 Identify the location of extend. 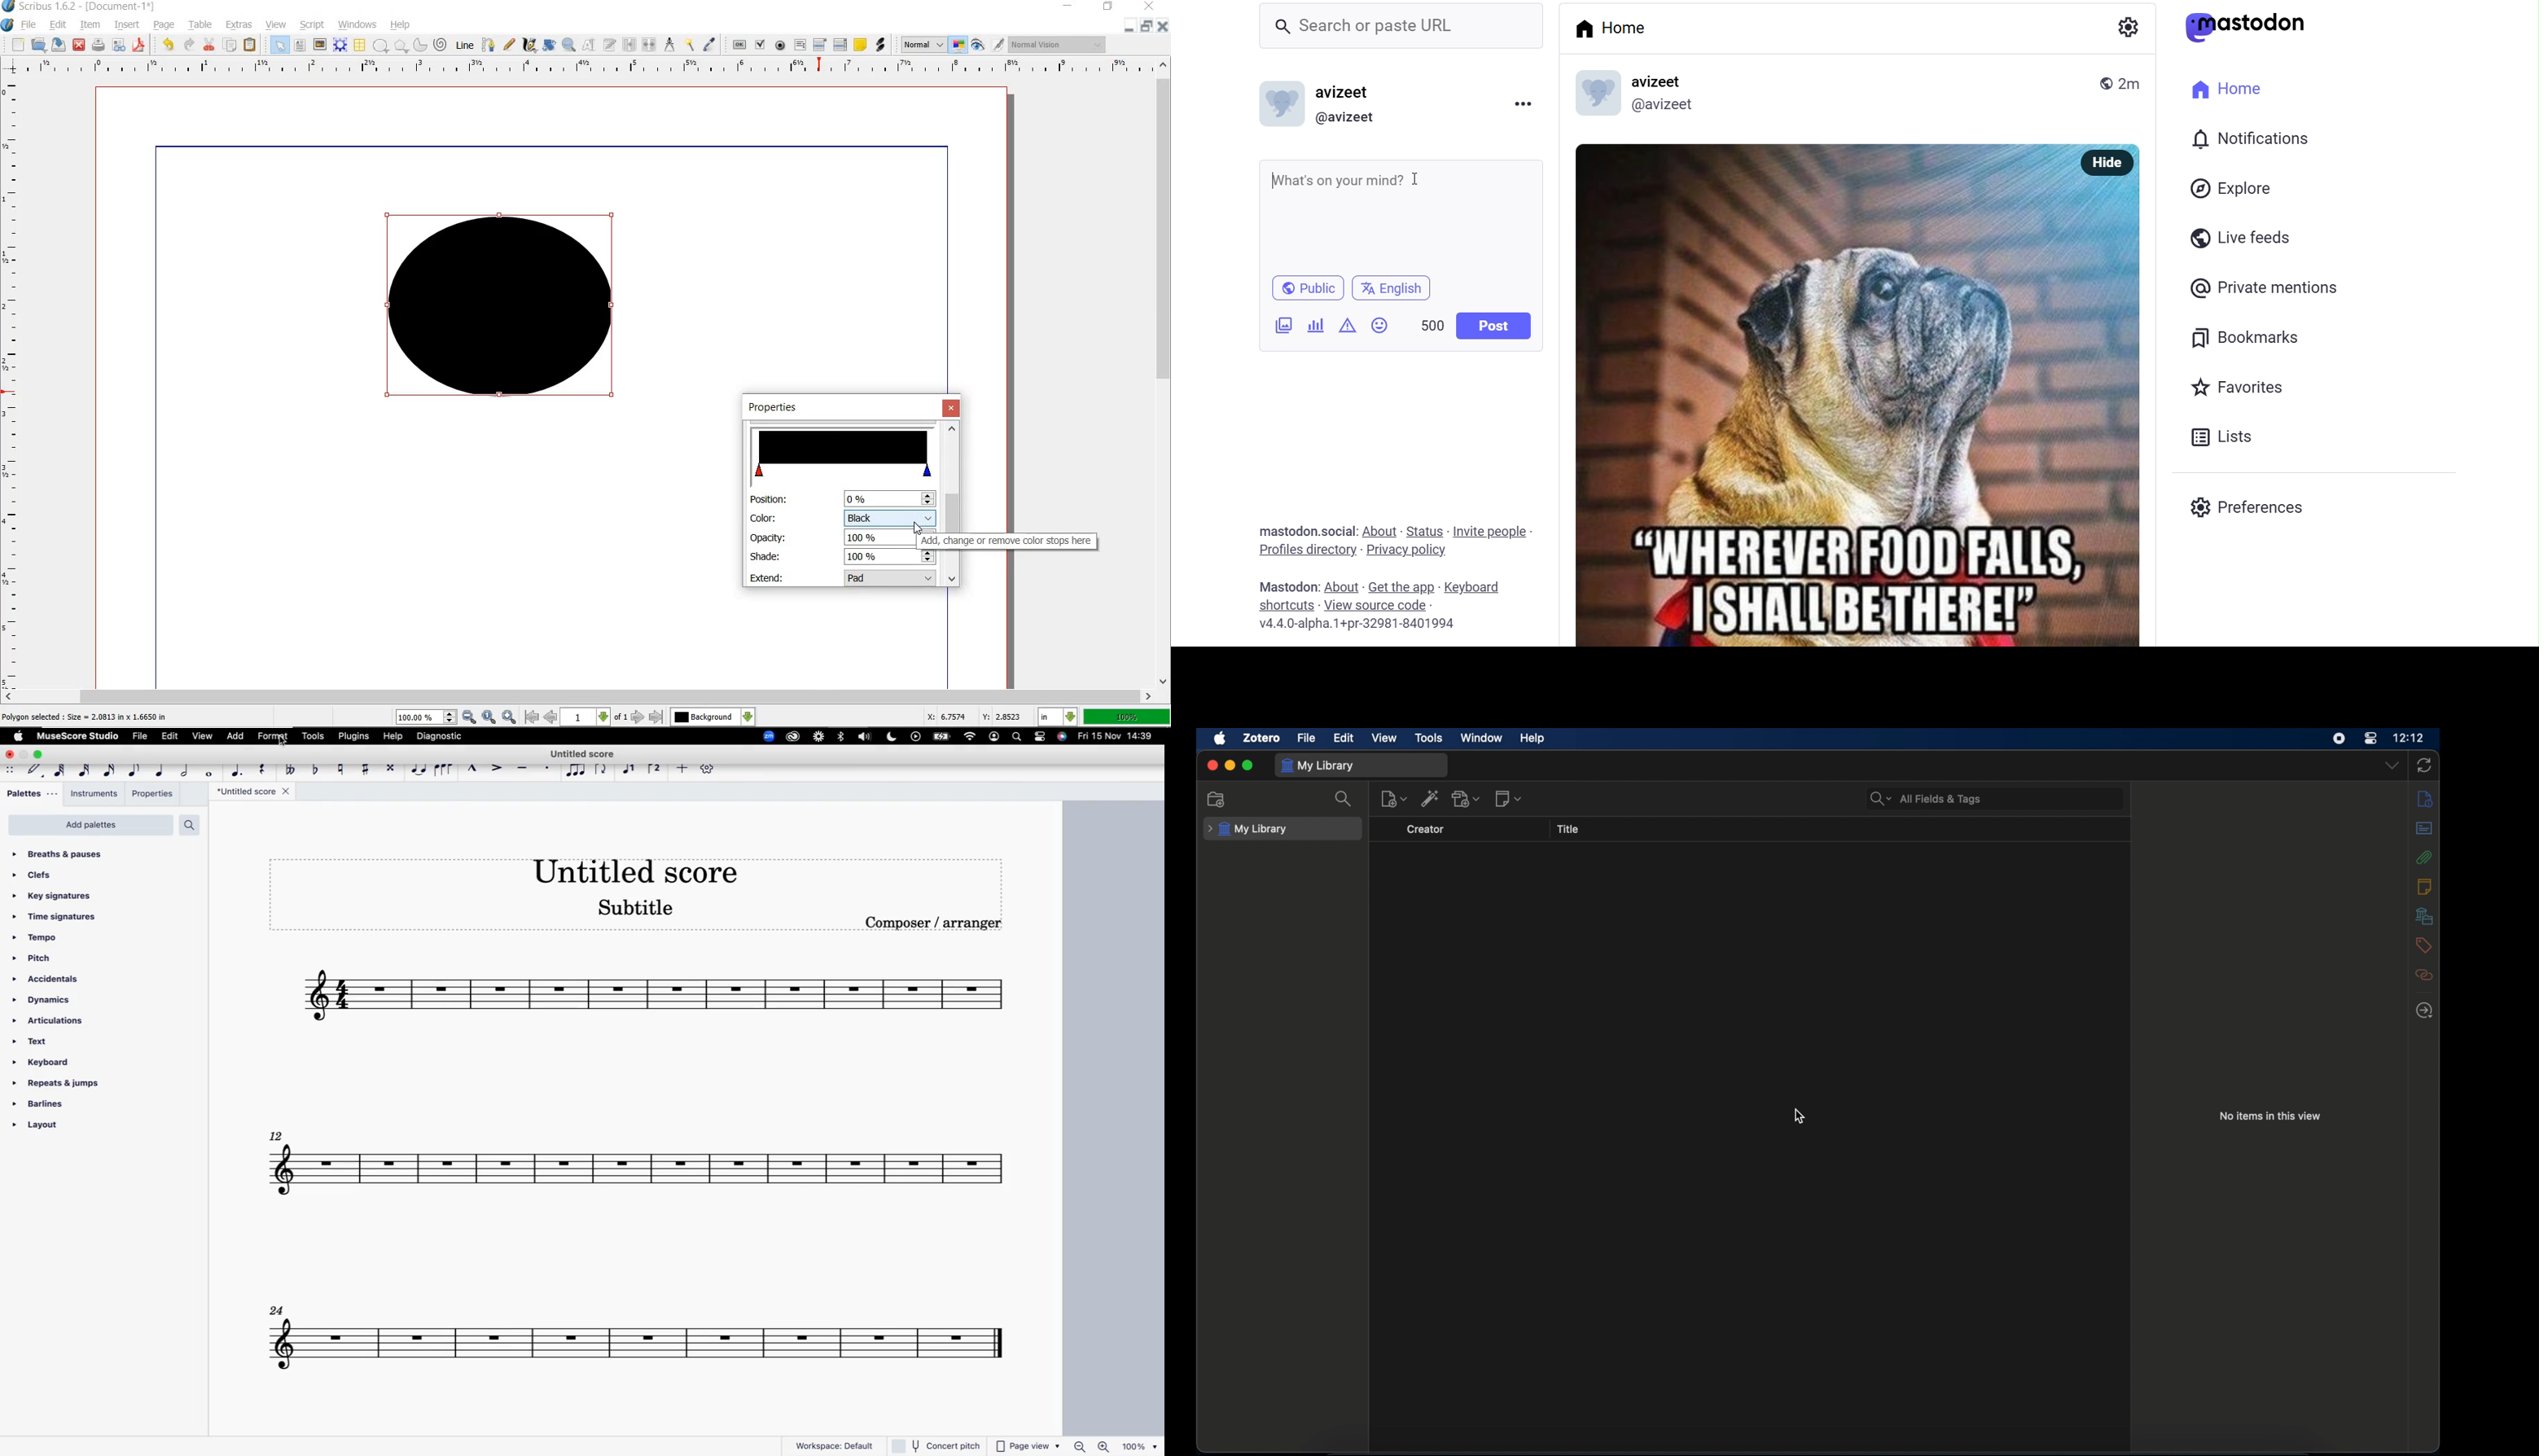
(891, 579).